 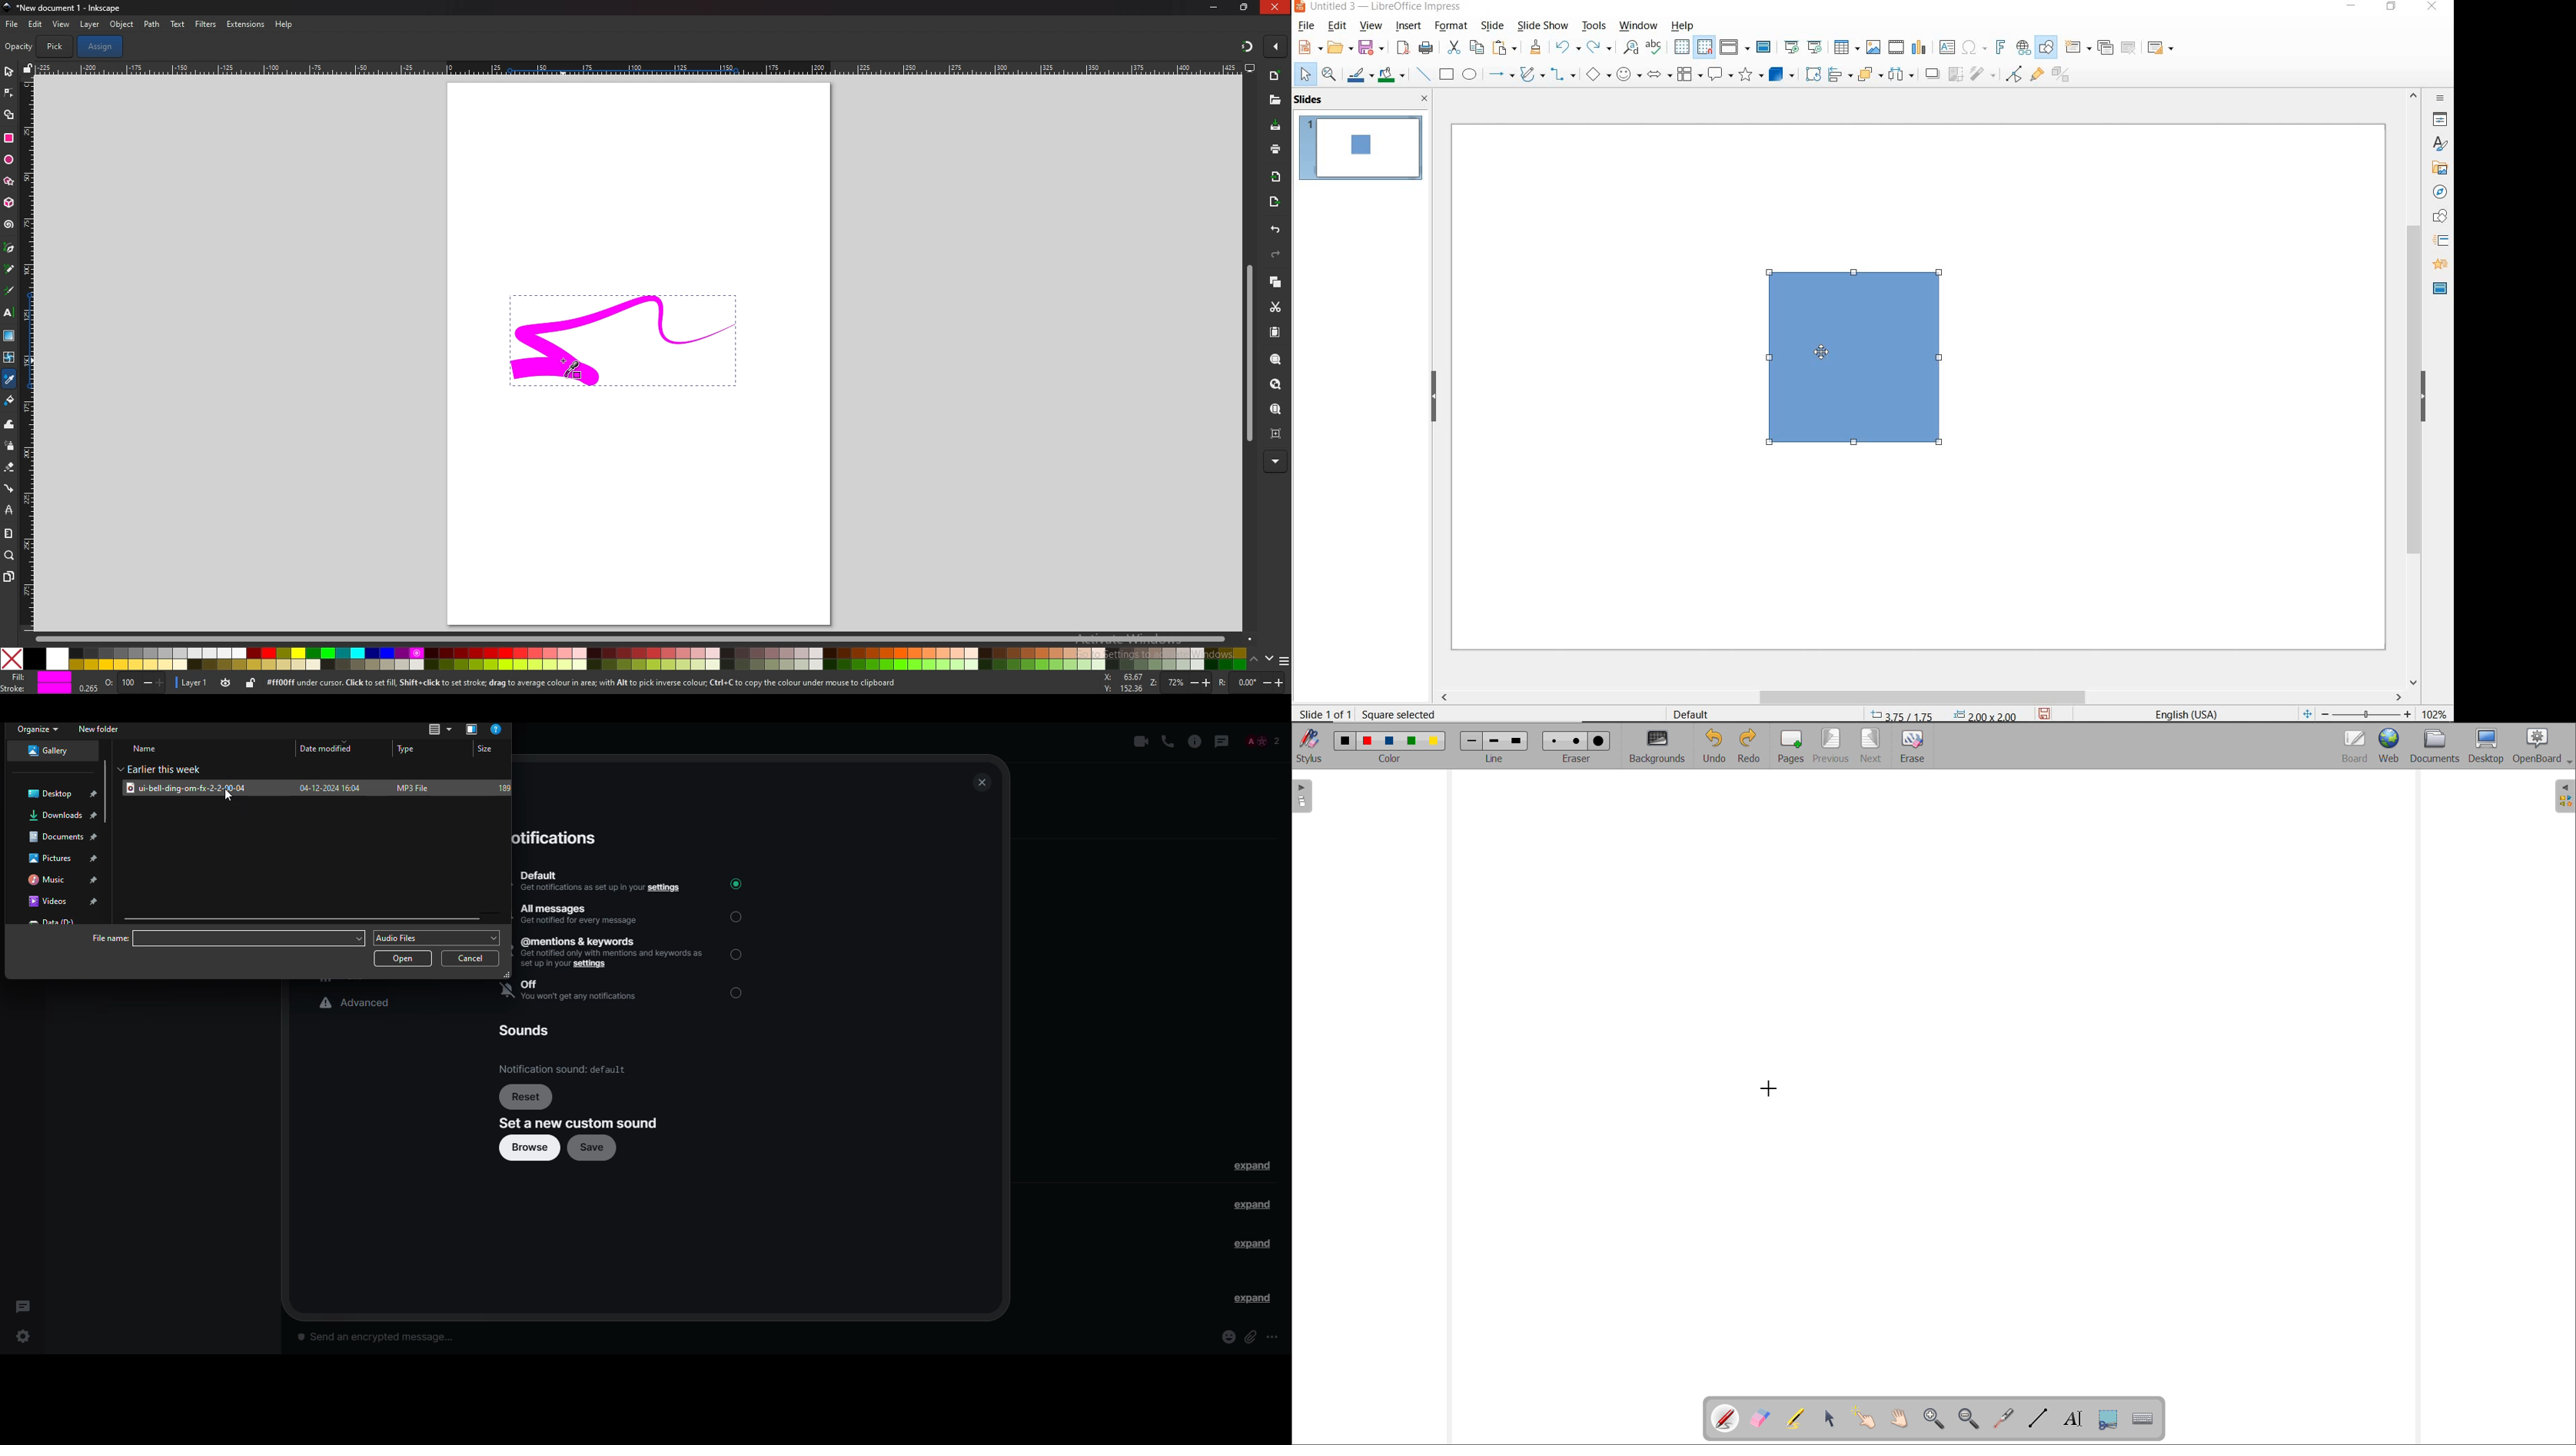 I want to click on stars and banners, so click(x=1750, y=75).